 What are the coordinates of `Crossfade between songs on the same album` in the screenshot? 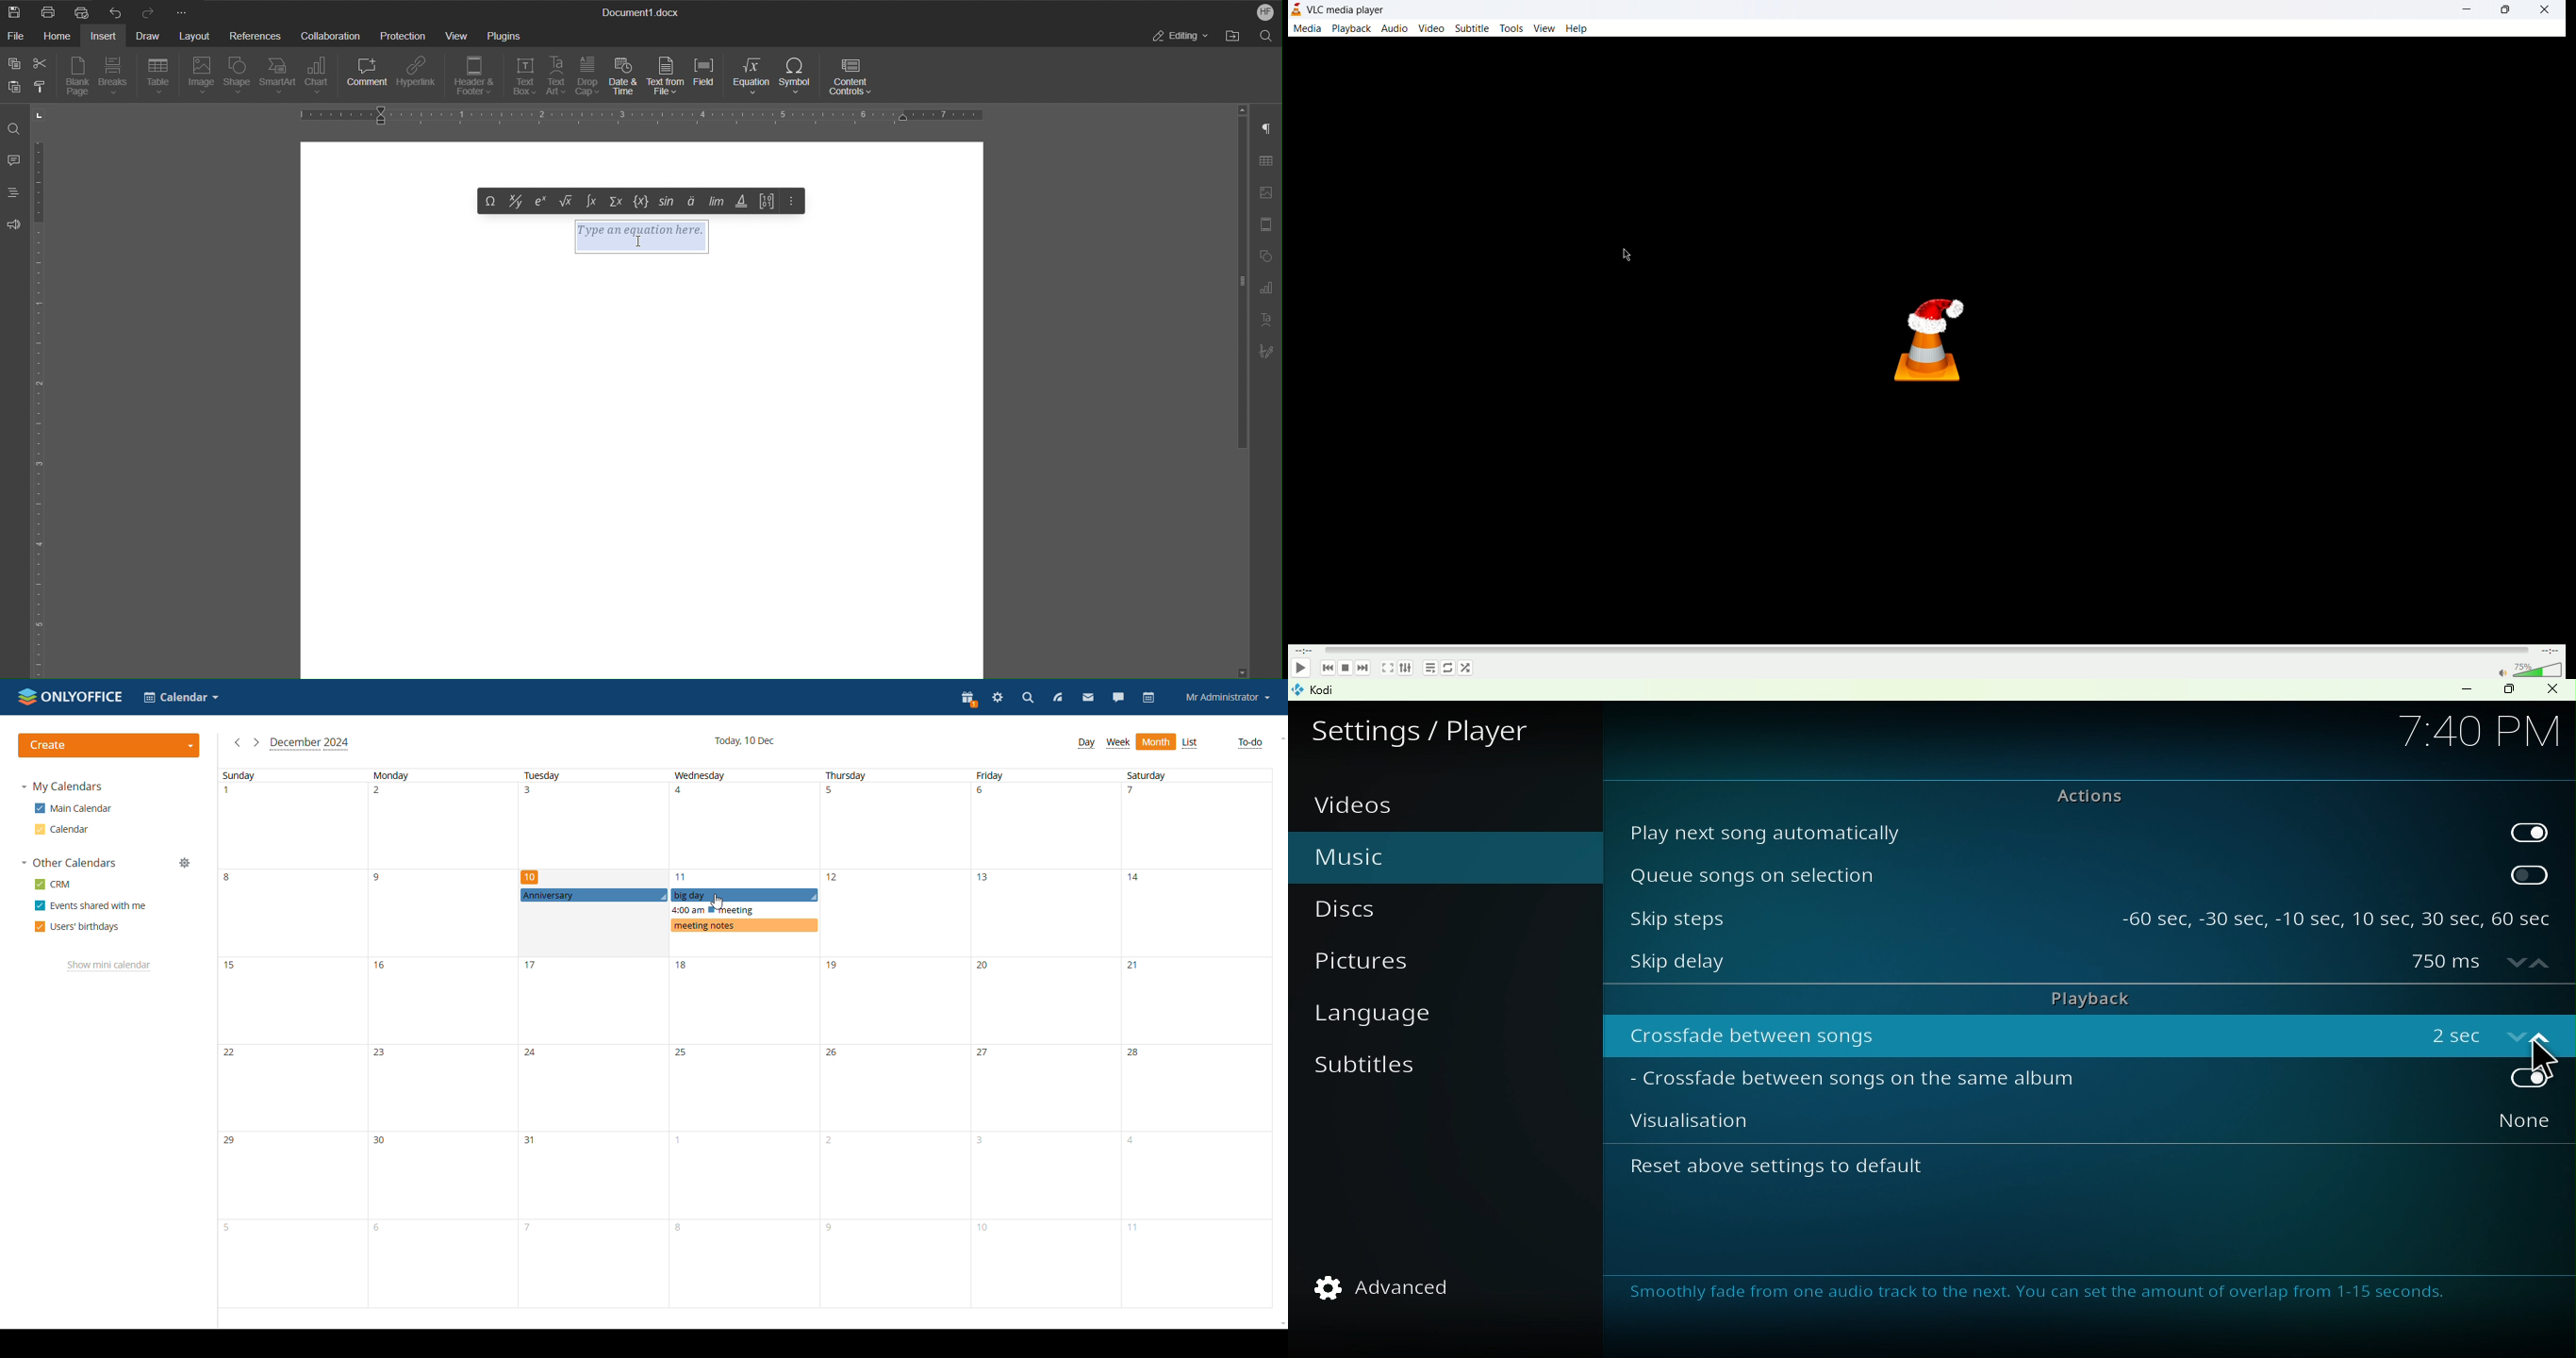 It's located at (2006, 1083).